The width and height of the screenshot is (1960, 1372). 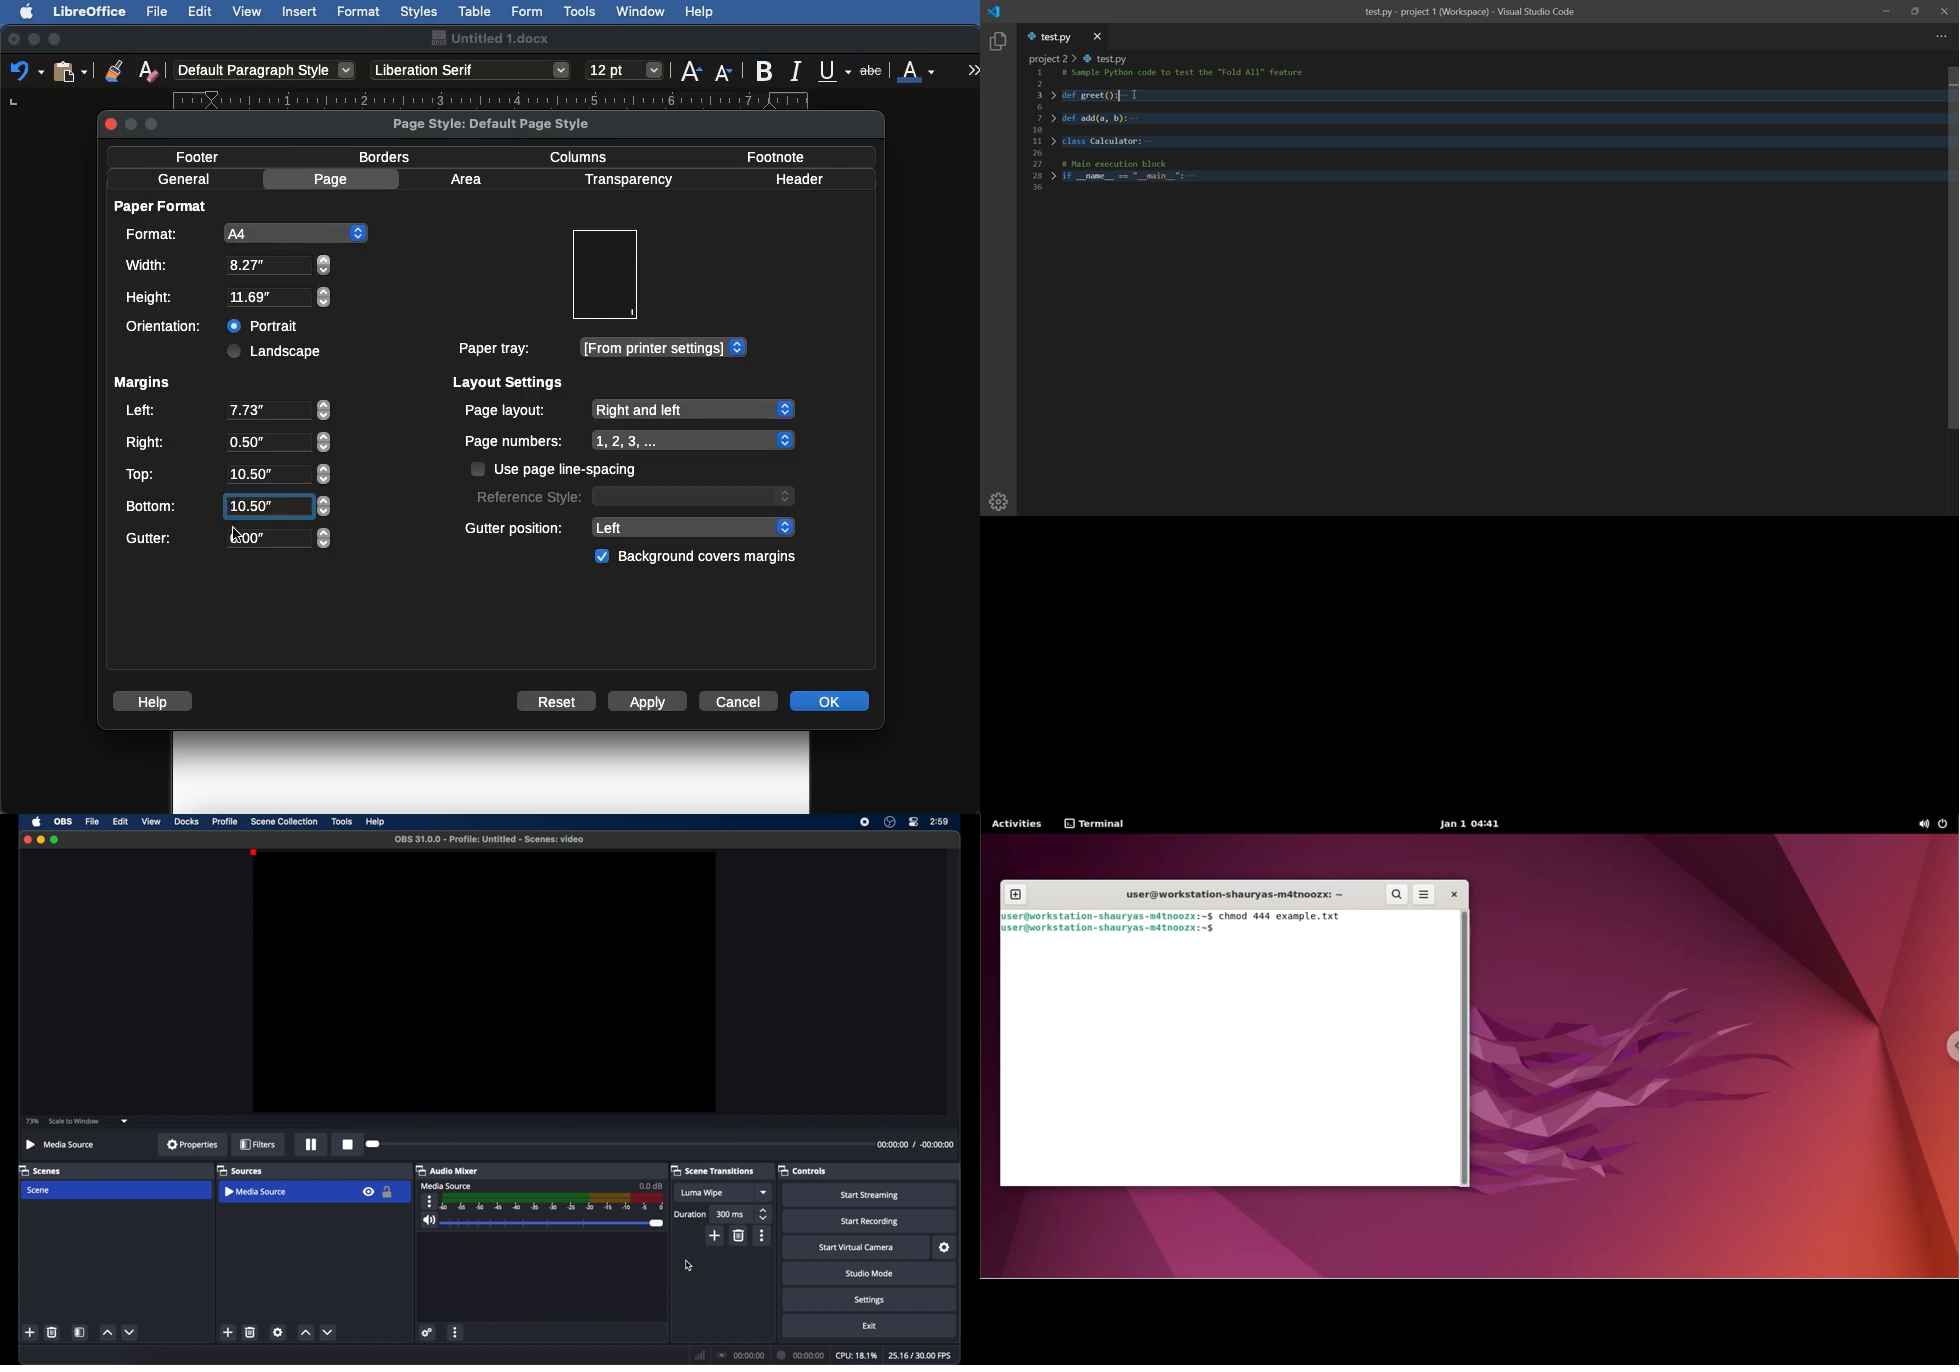 What do you see at coordinates (765, 1214) in the screenshot?
I see `stepper buttons` at bounding box center [765, 1214].